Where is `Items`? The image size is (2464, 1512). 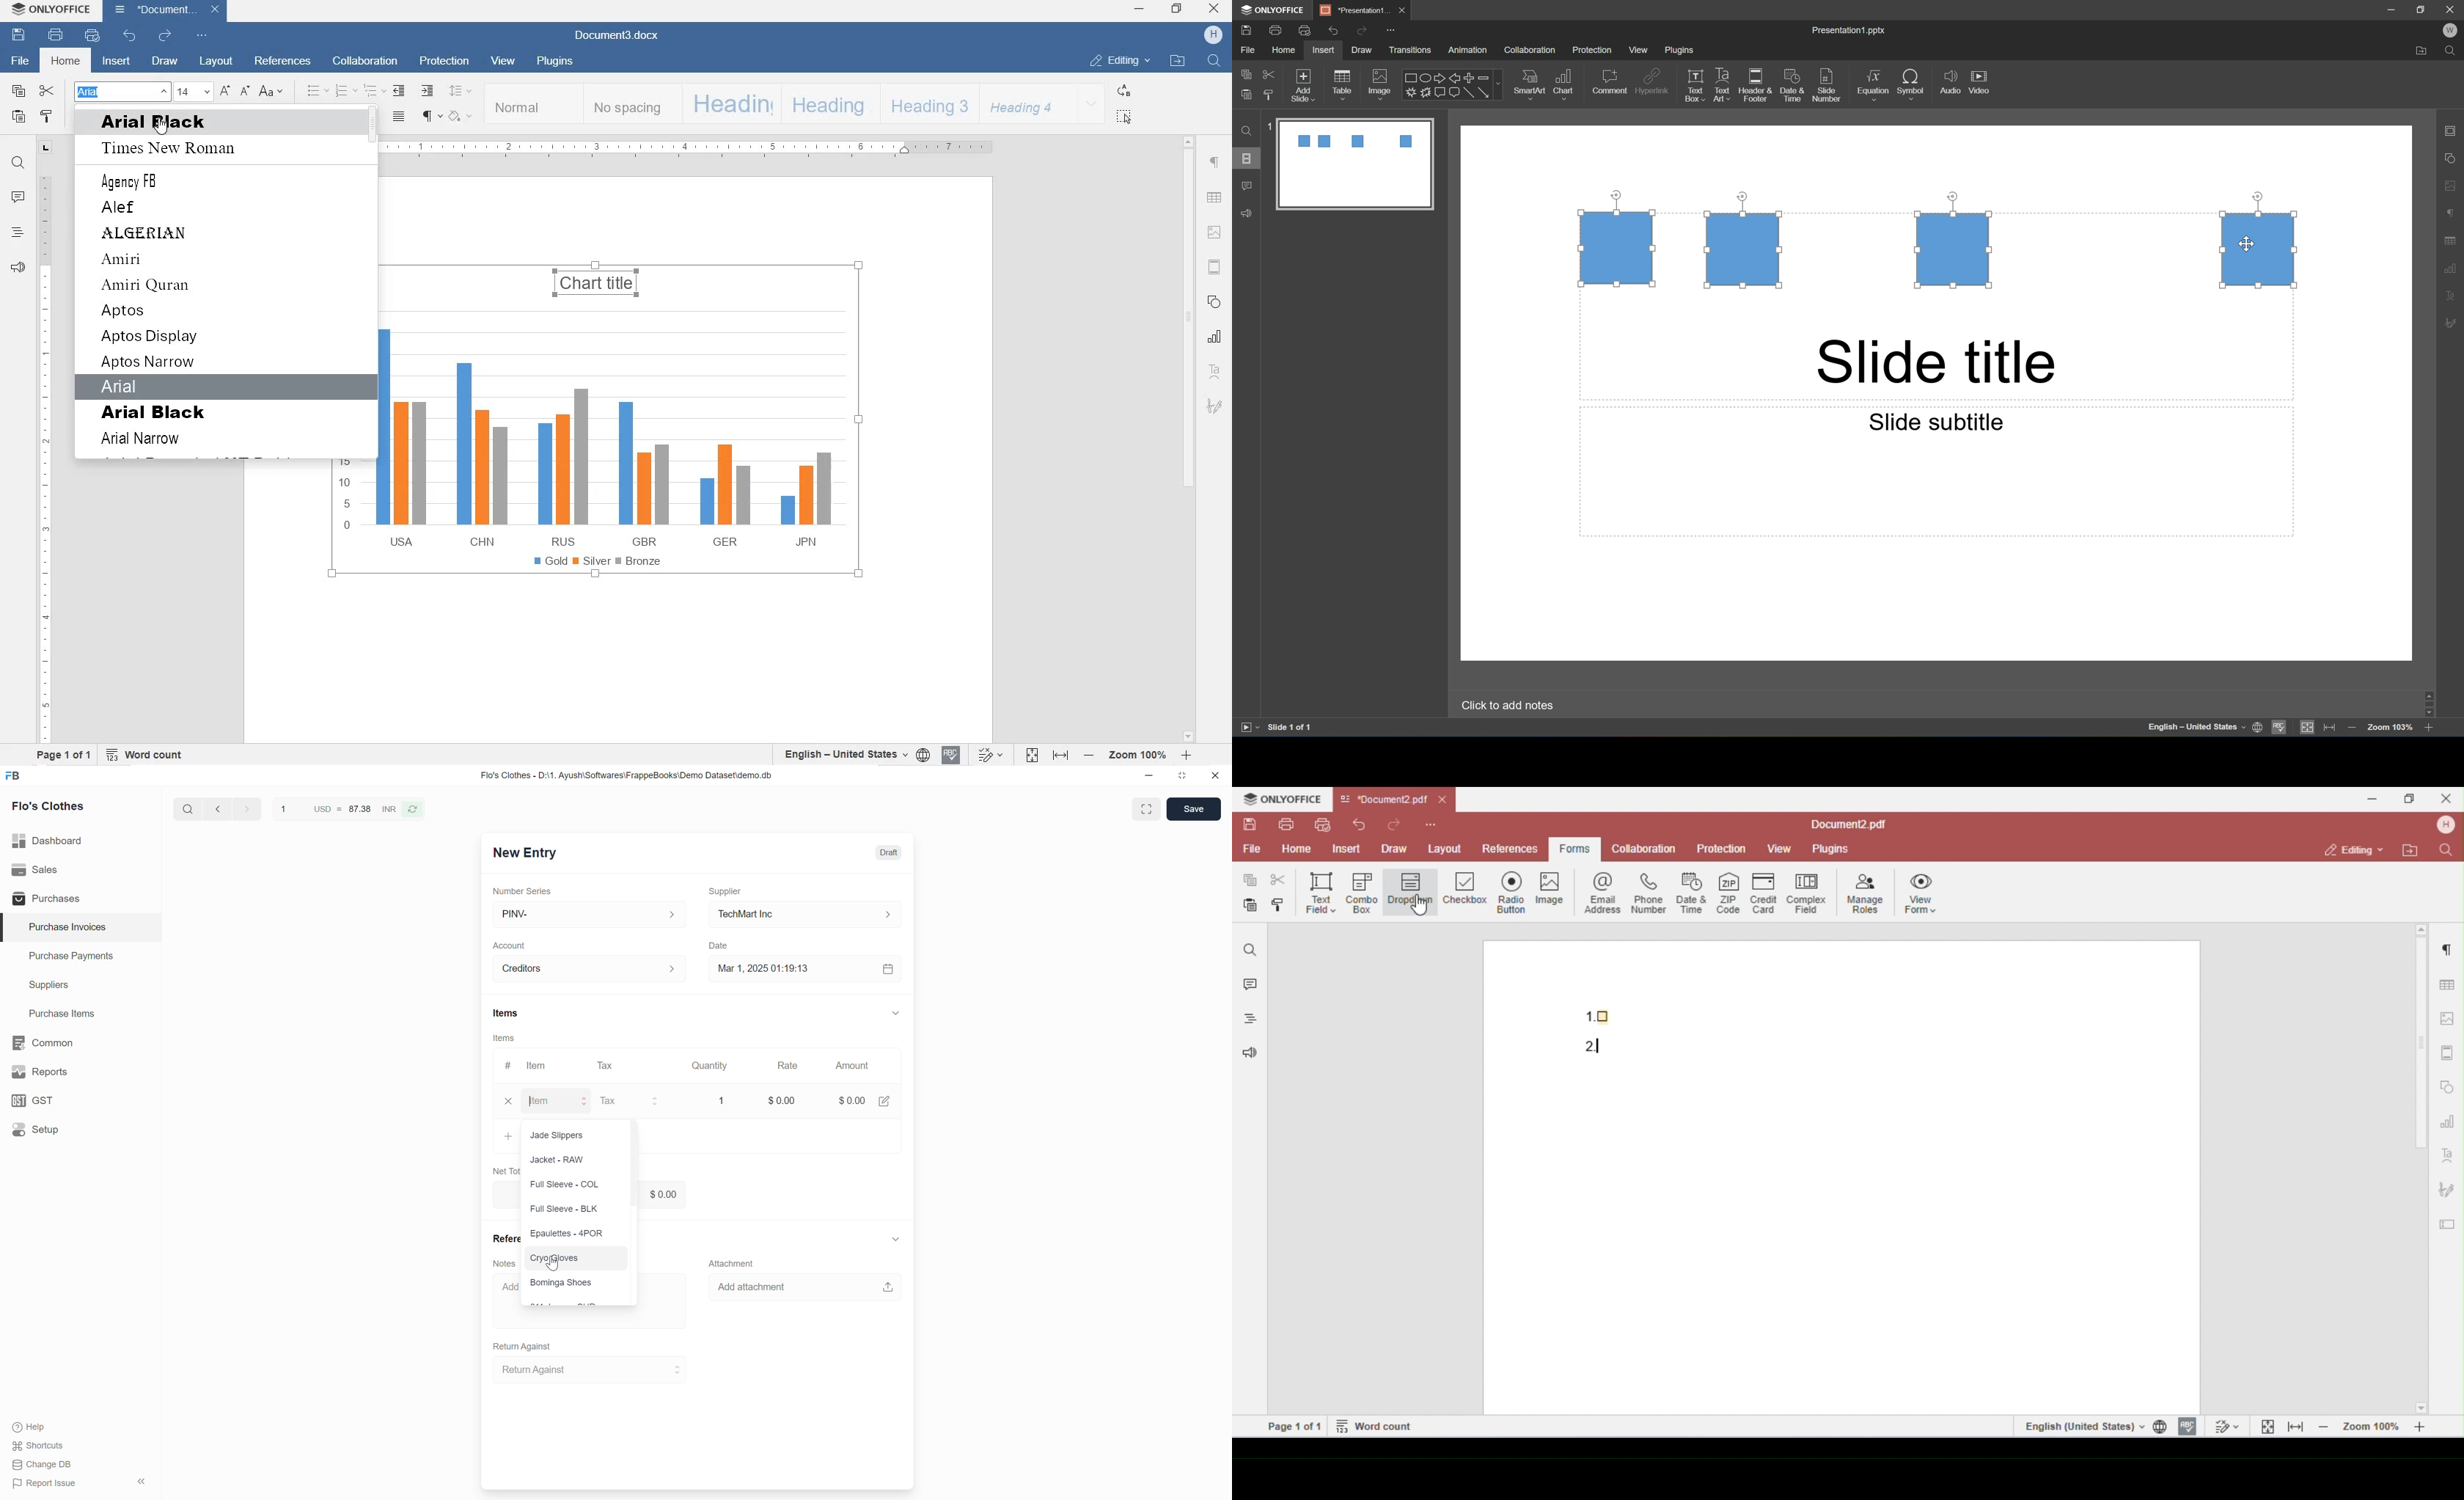 Items is located at coordinates (505, 1013).